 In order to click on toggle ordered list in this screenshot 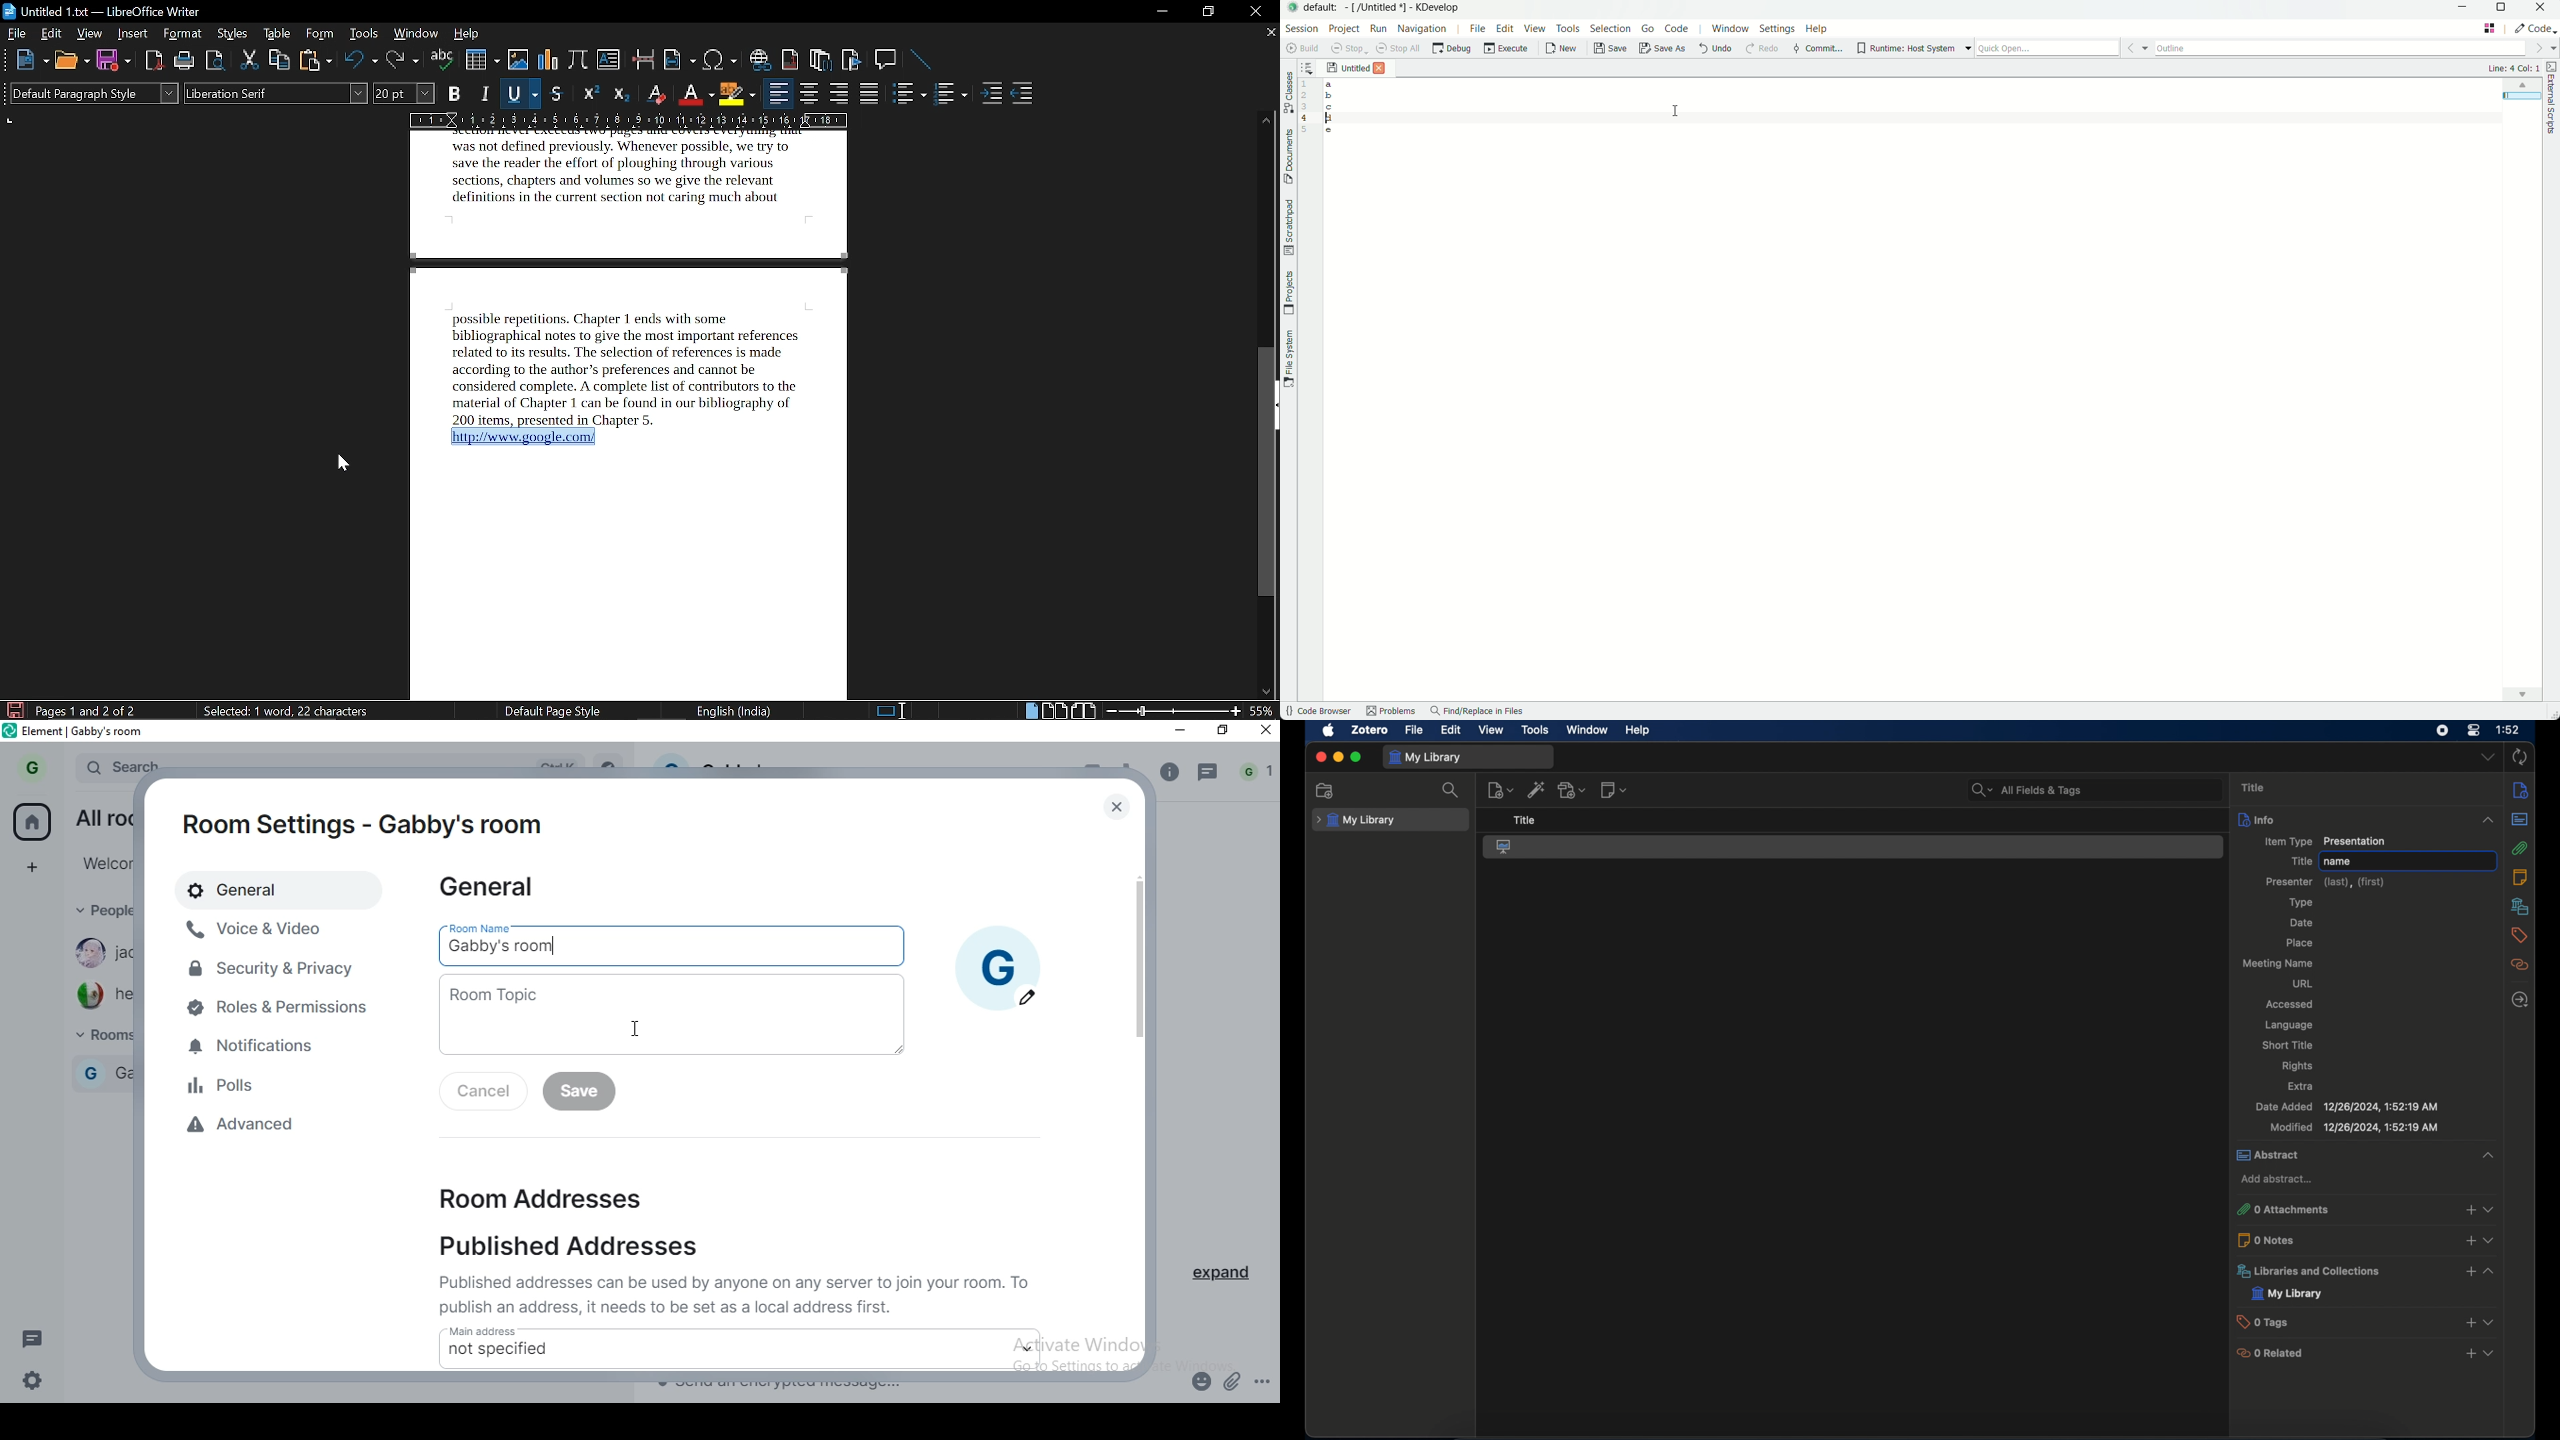, I will do `click(910, 95)`.